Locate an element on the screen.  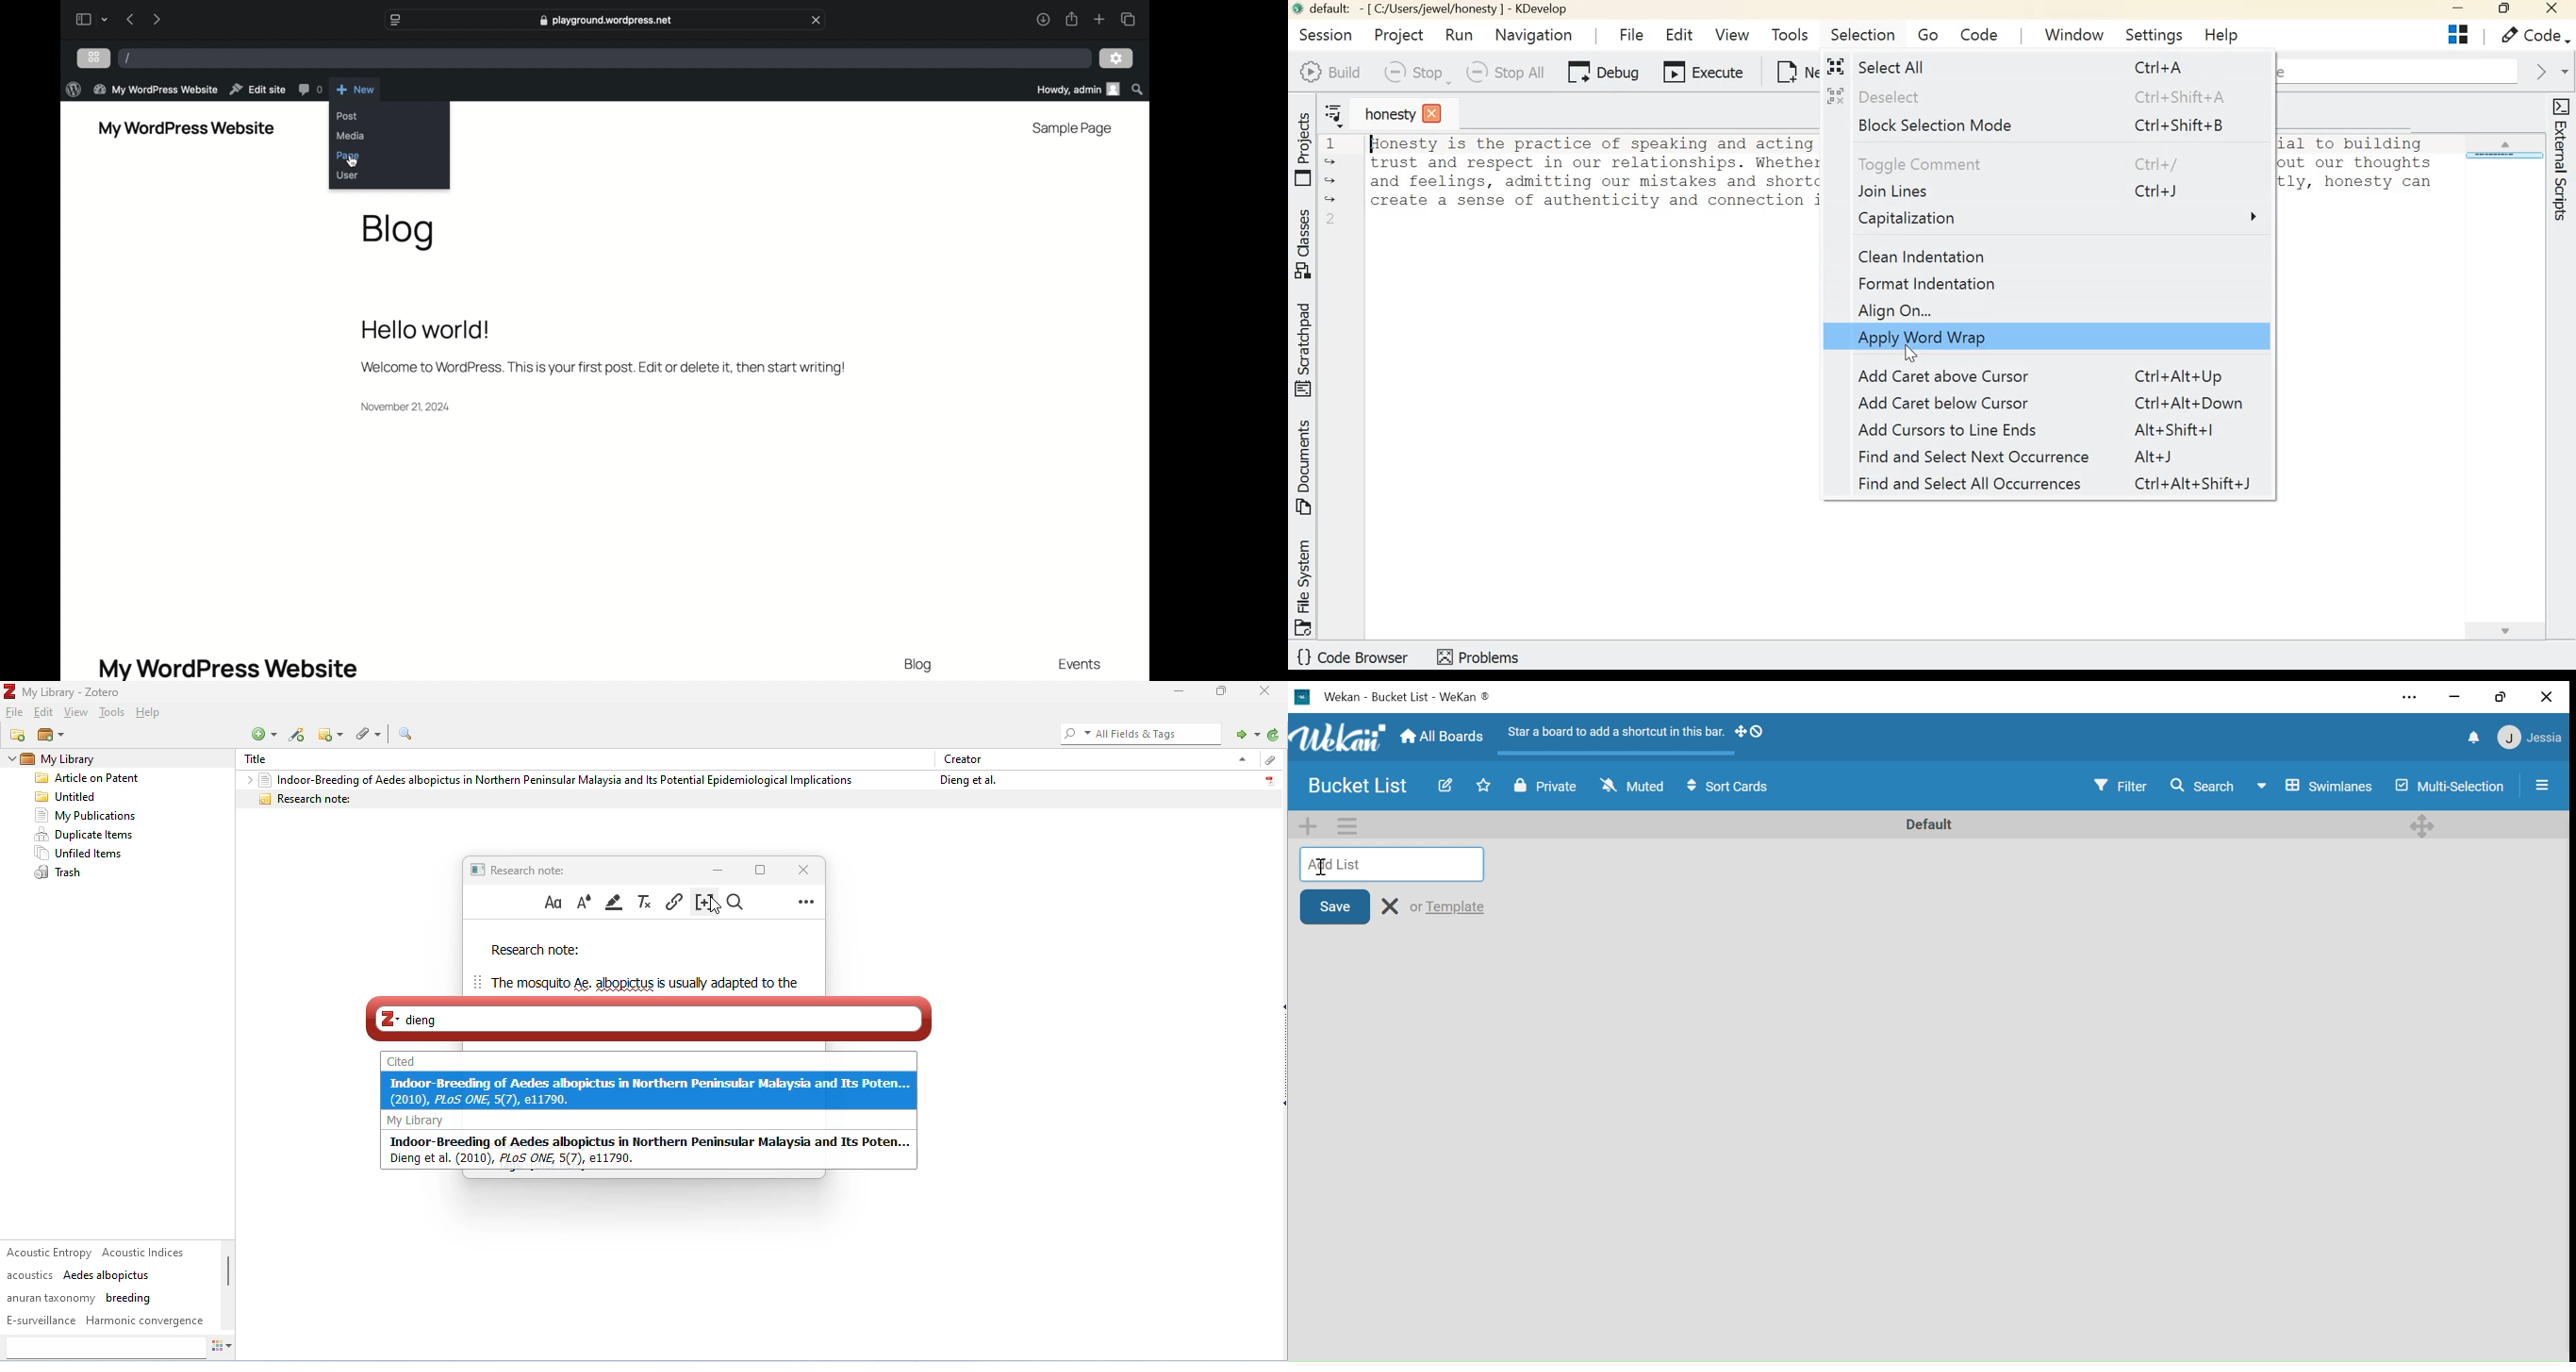
creator is located at coordinates (964, 758).